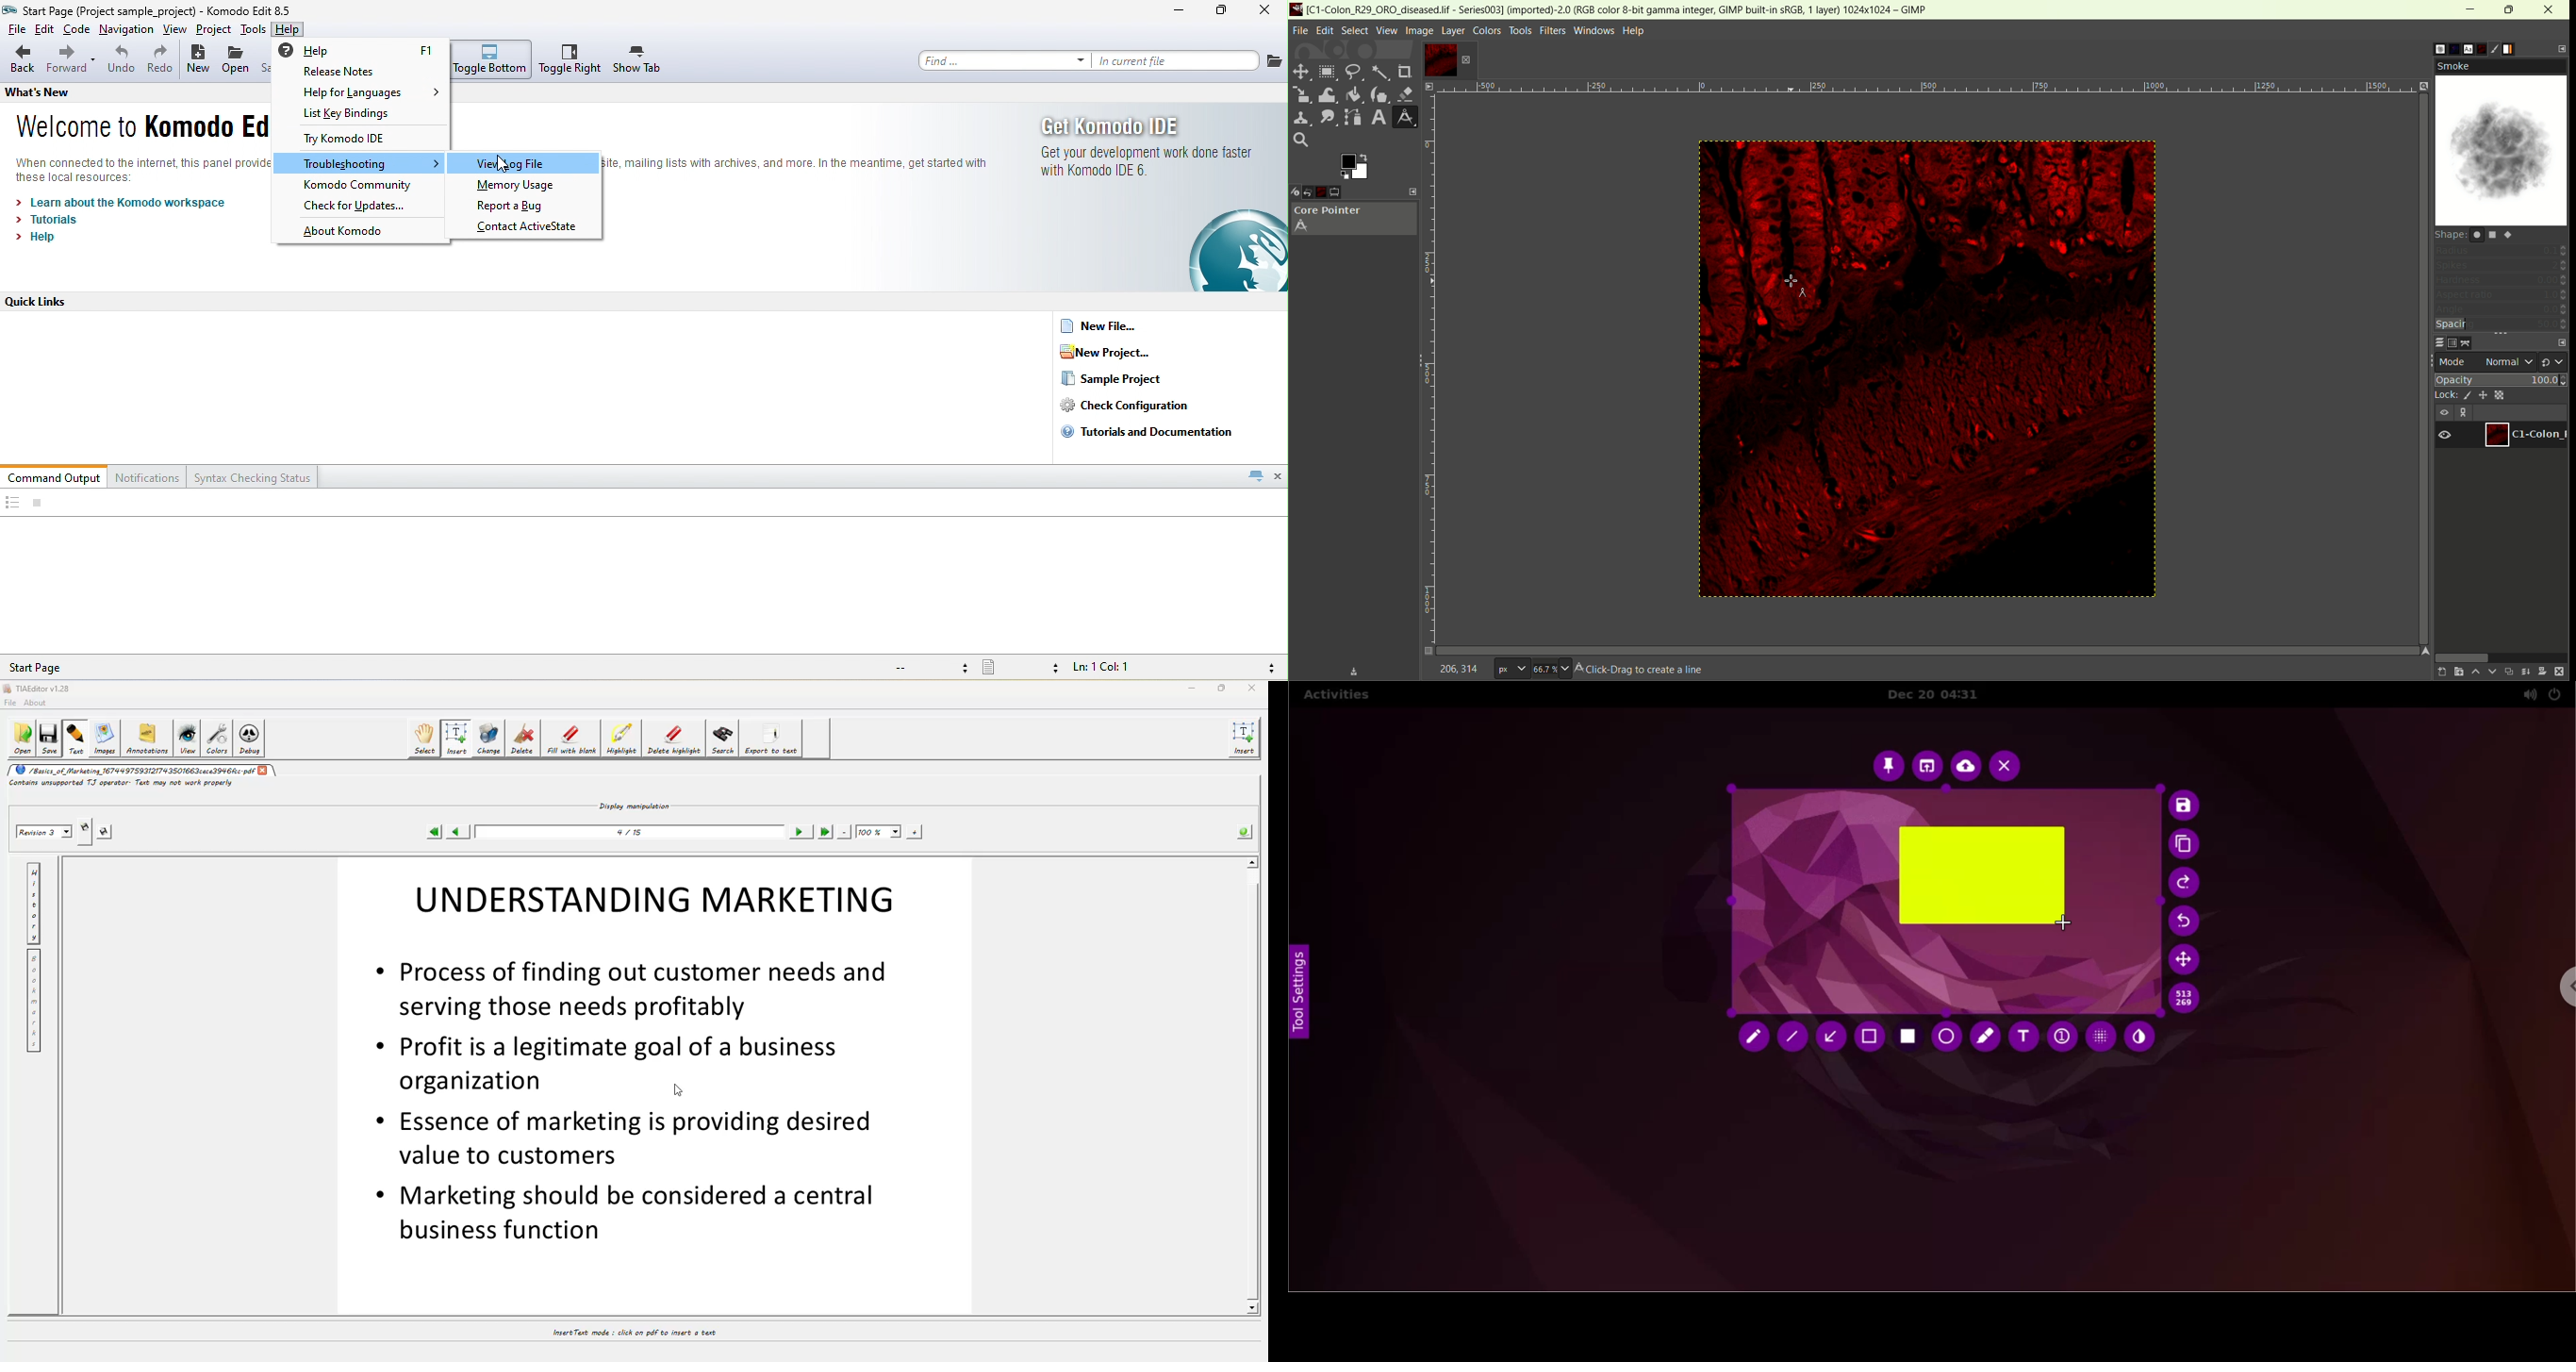  What do you see at coordinates (1635, 31) in the screenshot?
I see `help` at bounding box center [1635, 31].